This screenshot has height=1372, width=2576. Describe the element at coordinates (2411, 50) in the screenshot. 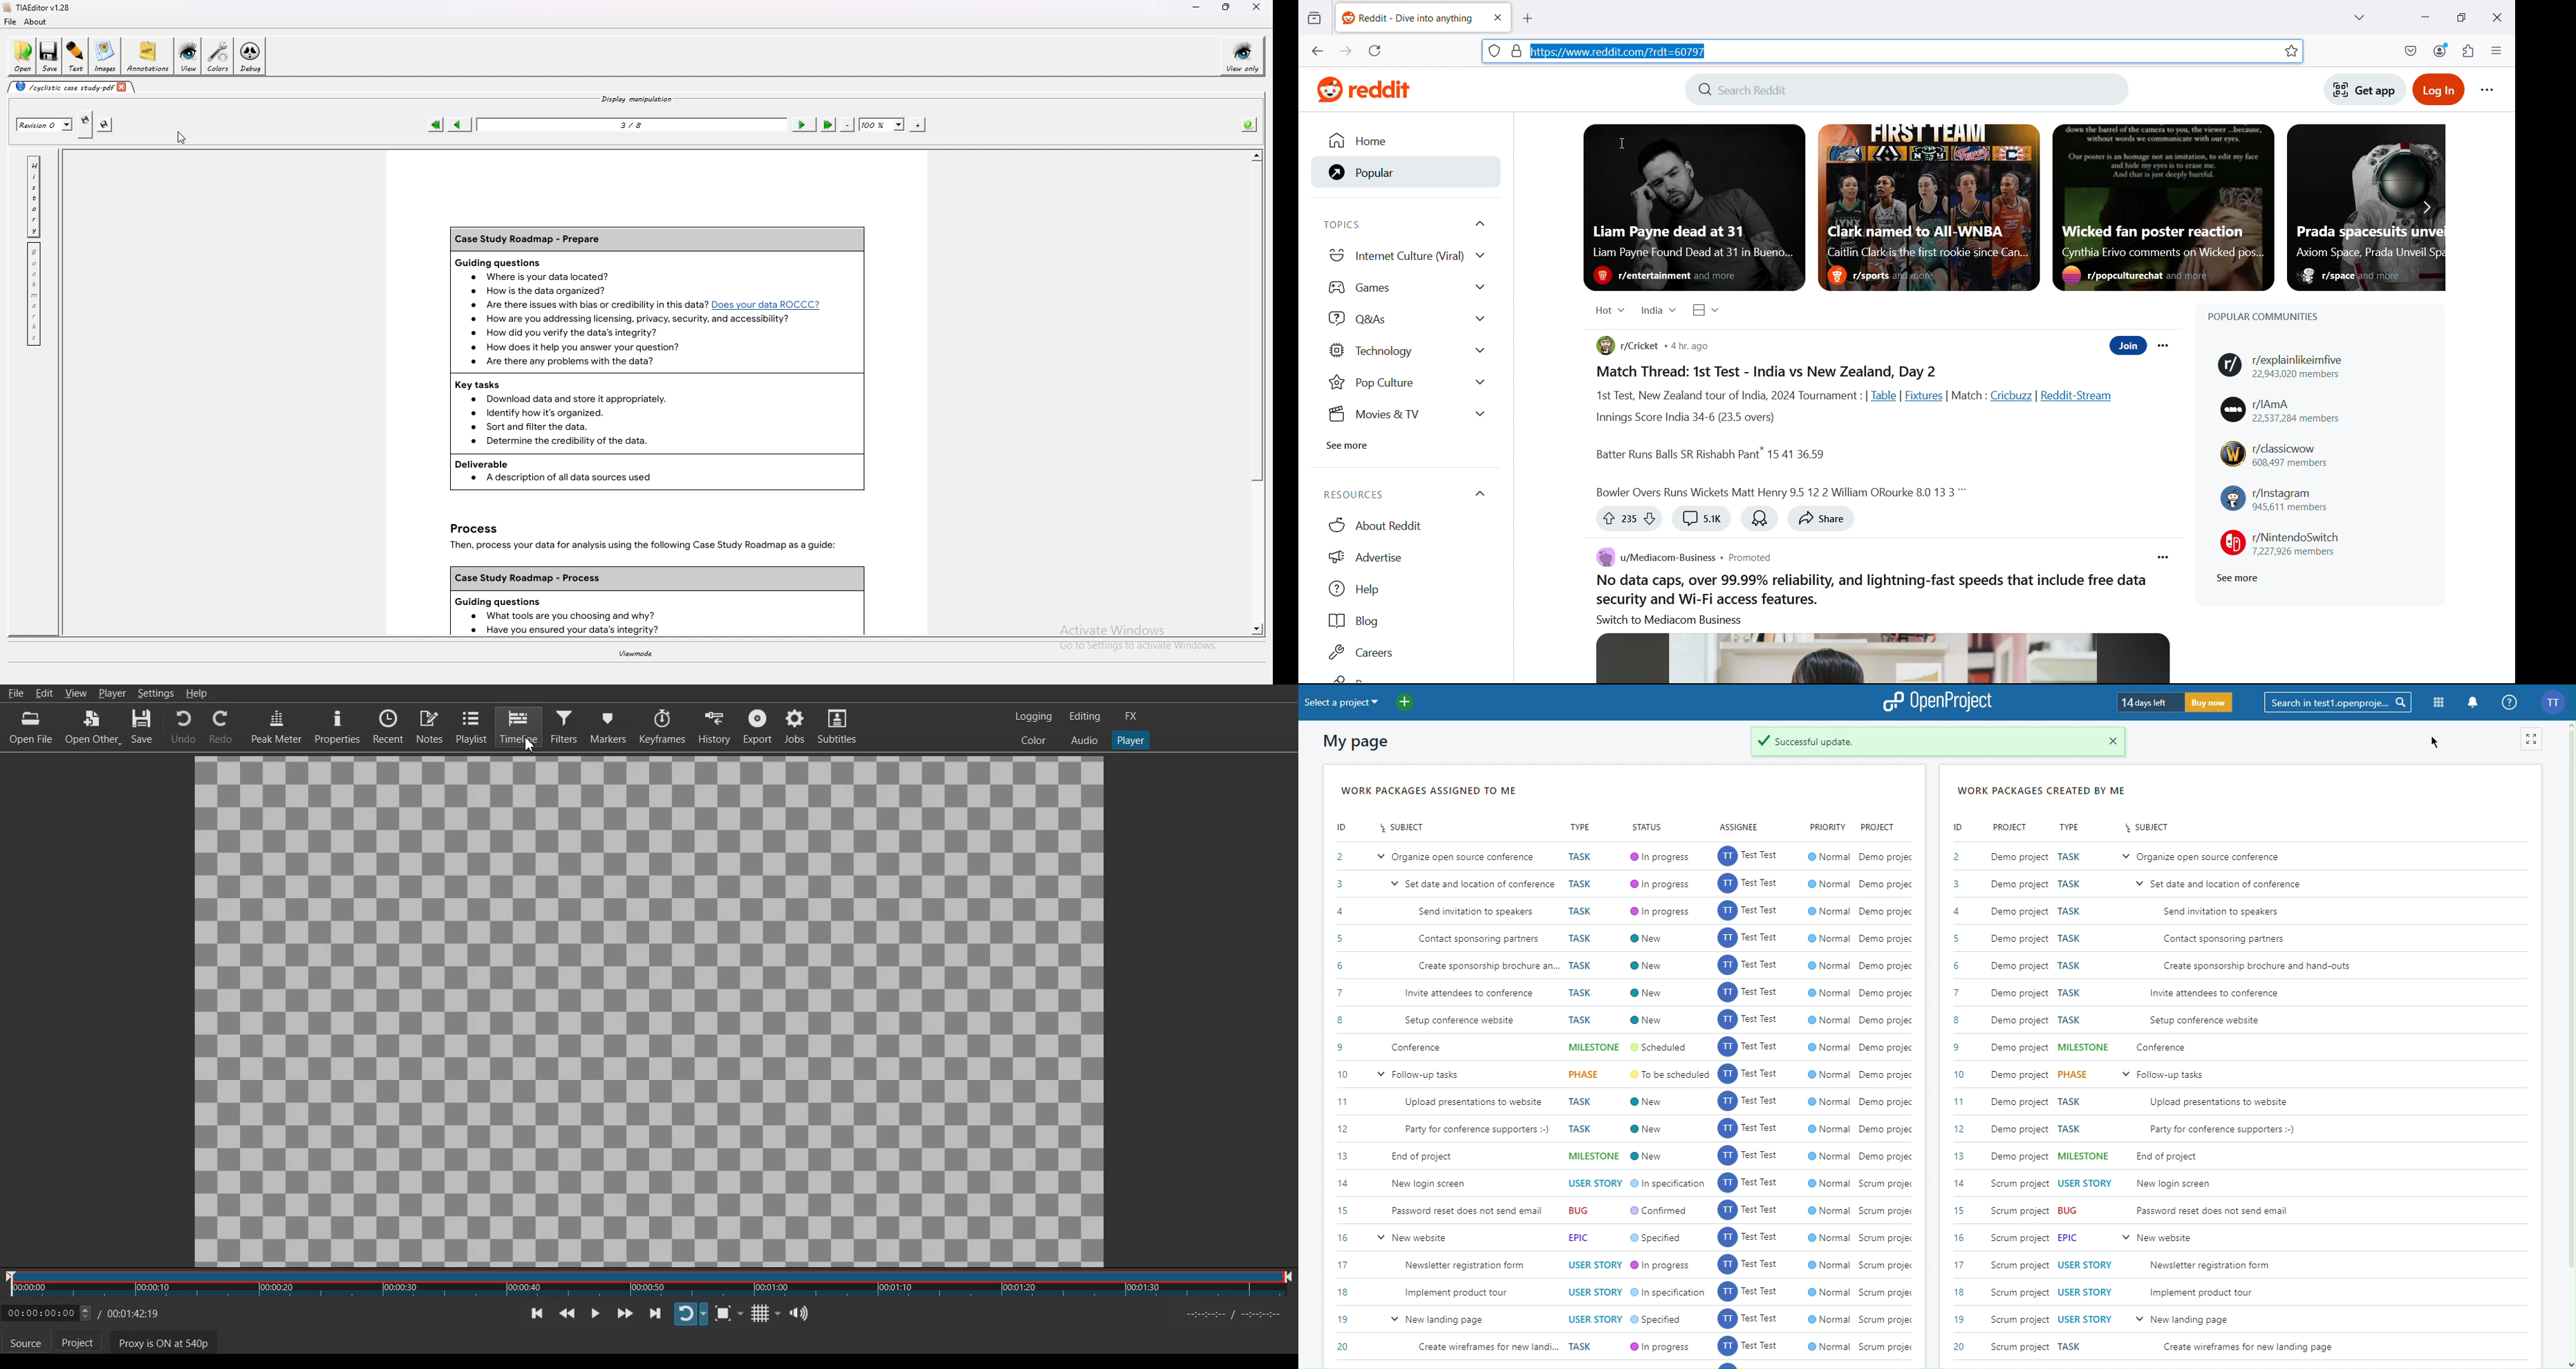

I see `save to pocket` at that location.